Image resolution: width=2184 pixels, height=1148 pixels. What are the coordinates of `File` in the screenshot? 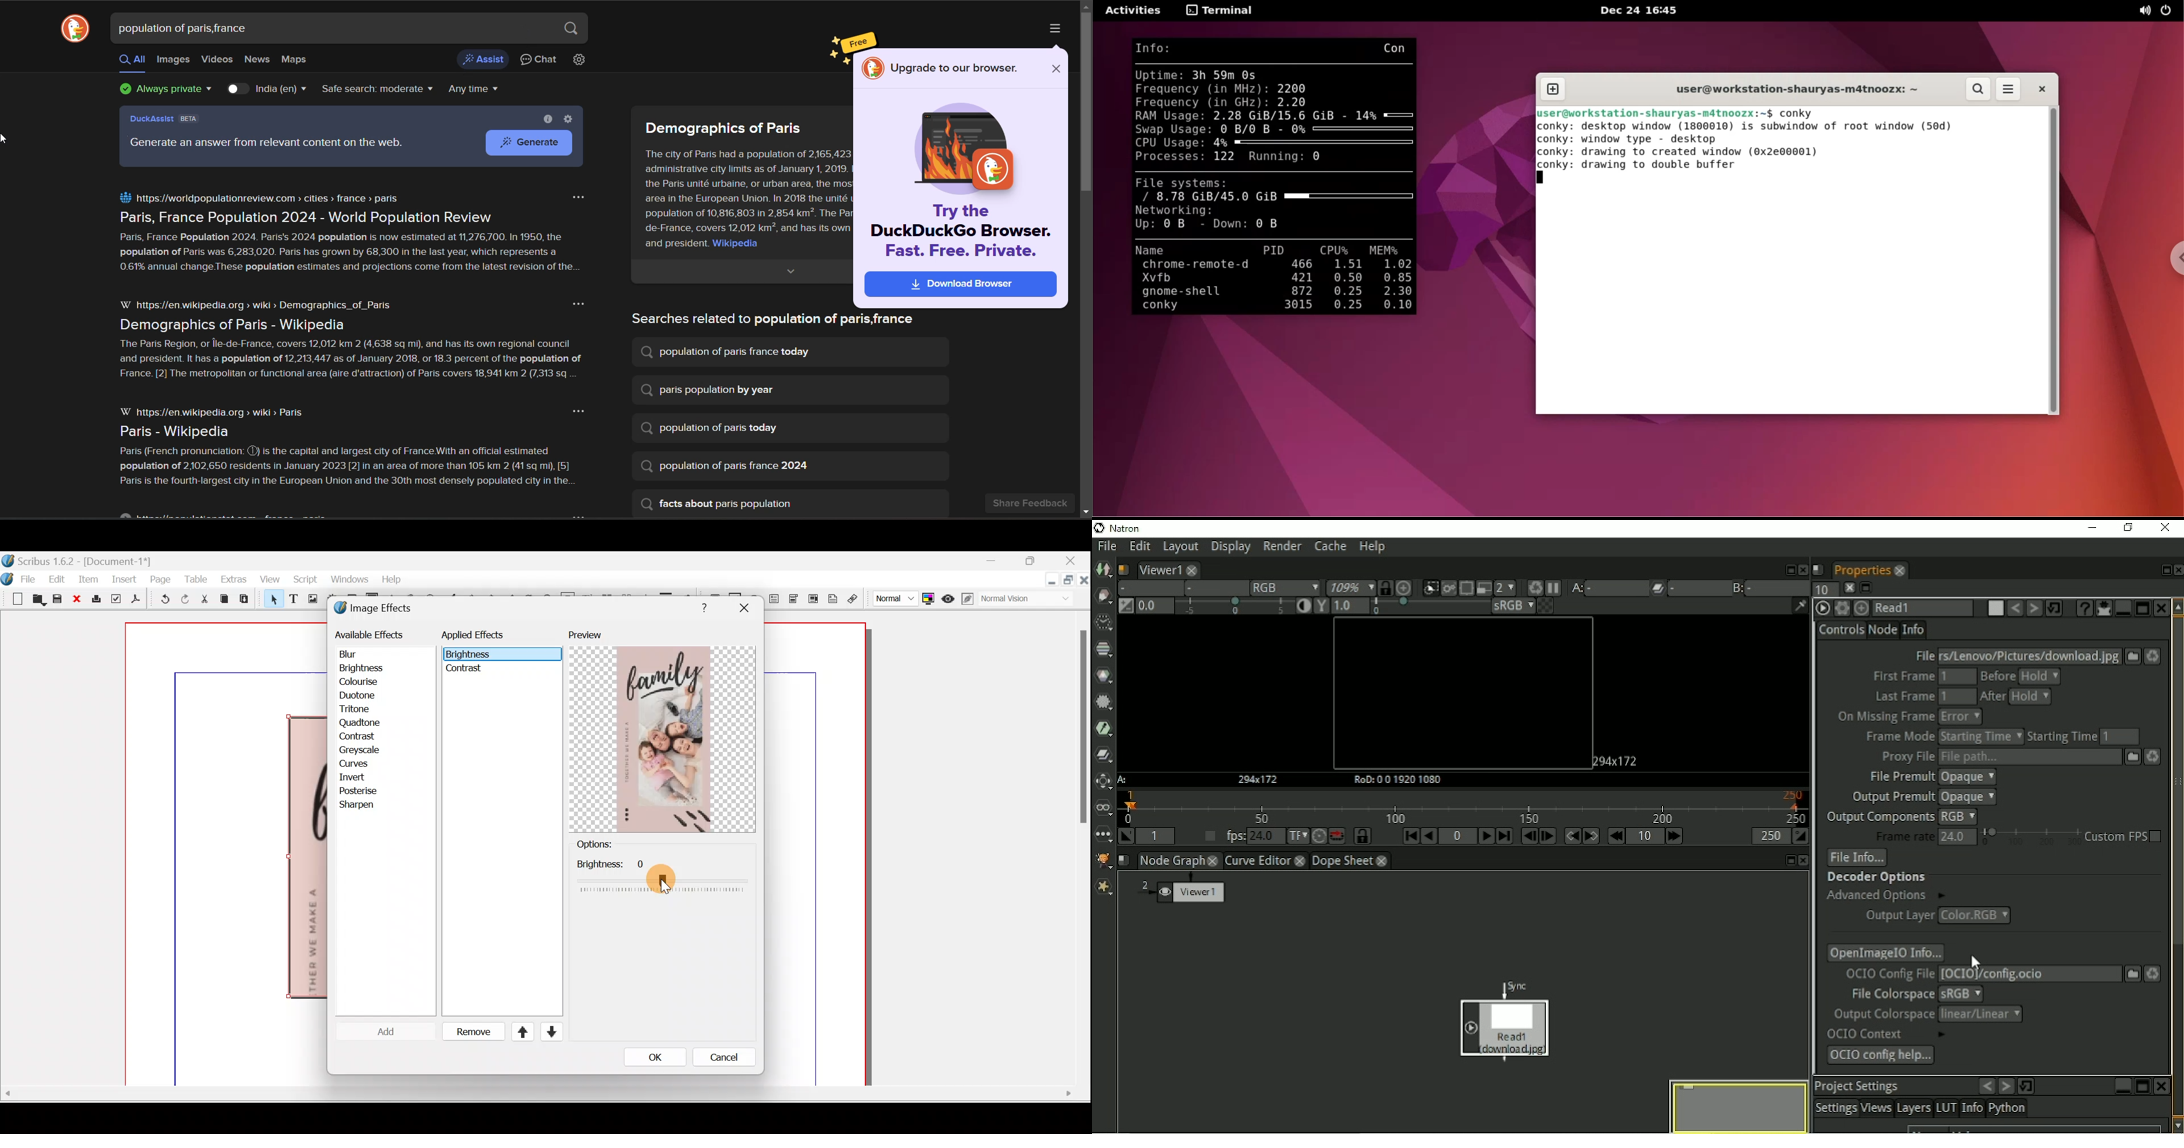 It's located at (2035, 656).